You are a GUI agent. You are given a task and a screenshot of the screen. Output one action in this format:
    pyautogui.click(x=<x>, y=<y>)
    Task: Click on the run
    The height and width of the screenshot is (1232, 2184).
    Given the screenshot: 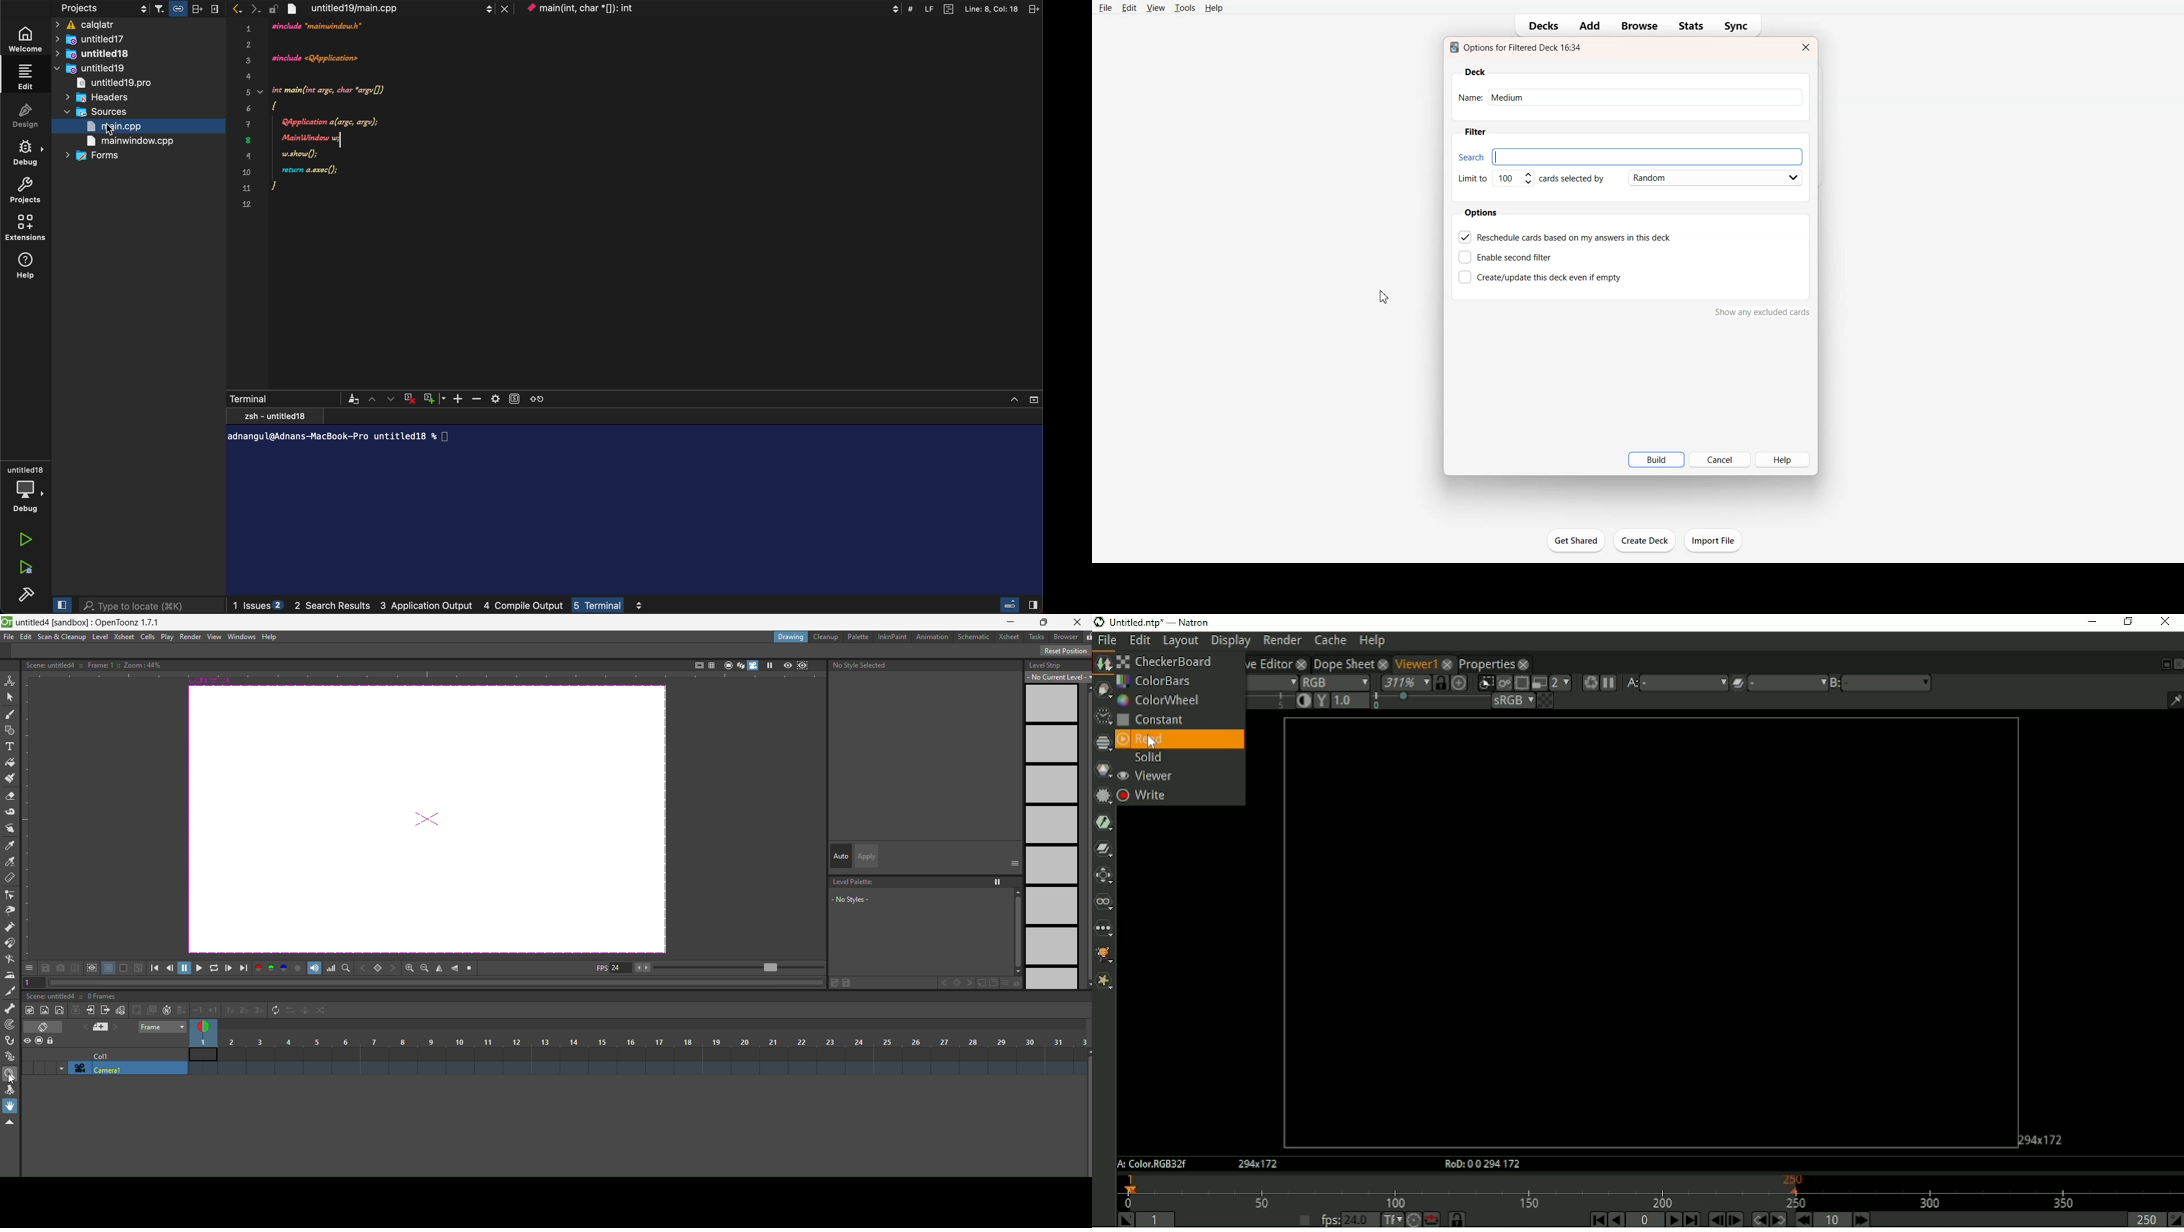 What is the action you would take?
    pyautogui.click(x=26, y=540)
    